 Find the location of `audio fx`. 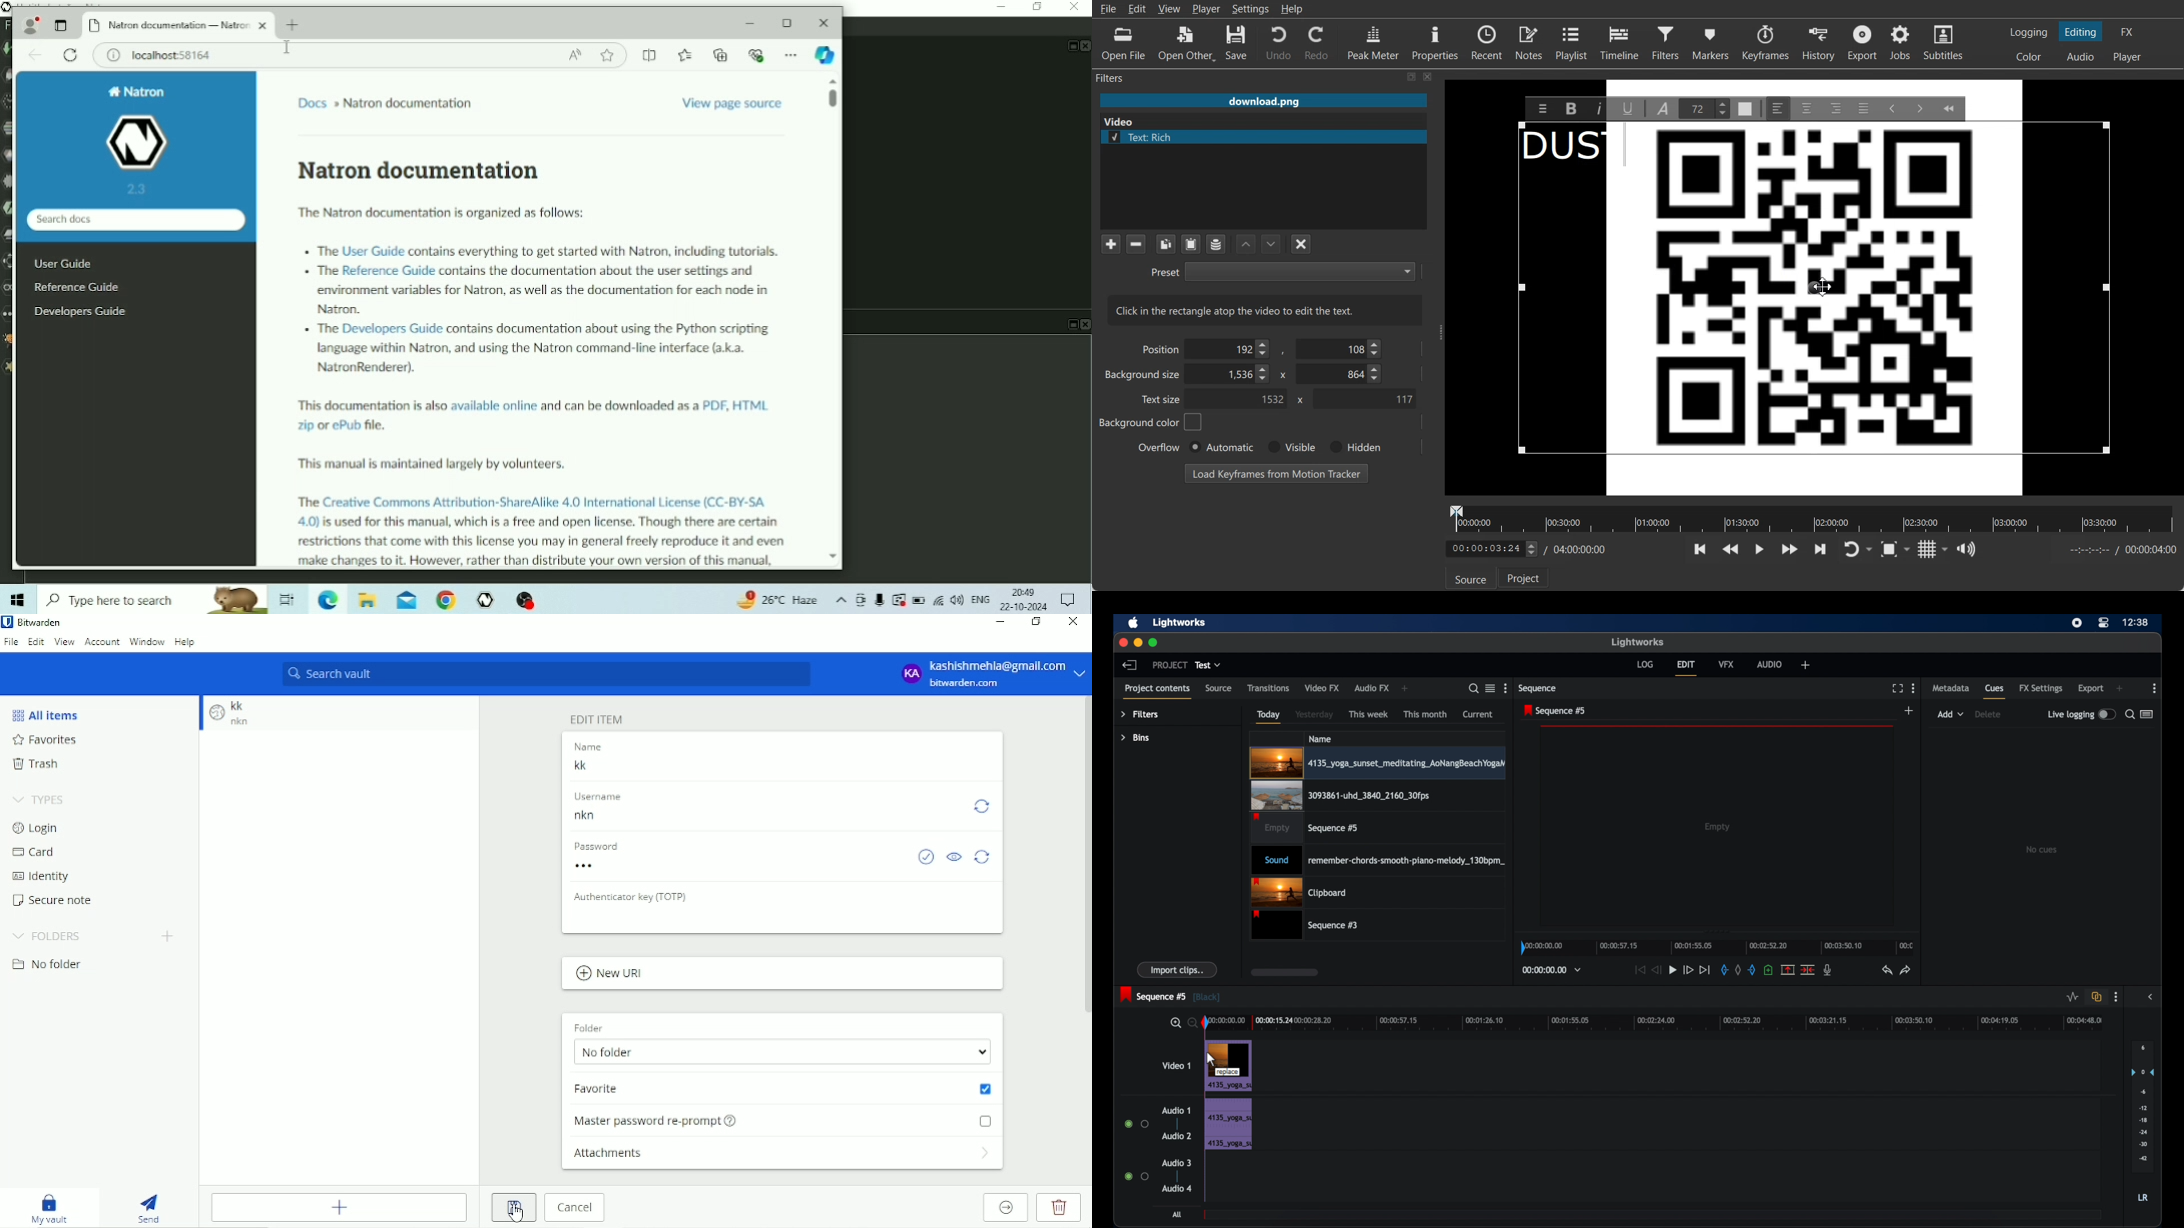

audio fx is located at coordinates (1372, 688).